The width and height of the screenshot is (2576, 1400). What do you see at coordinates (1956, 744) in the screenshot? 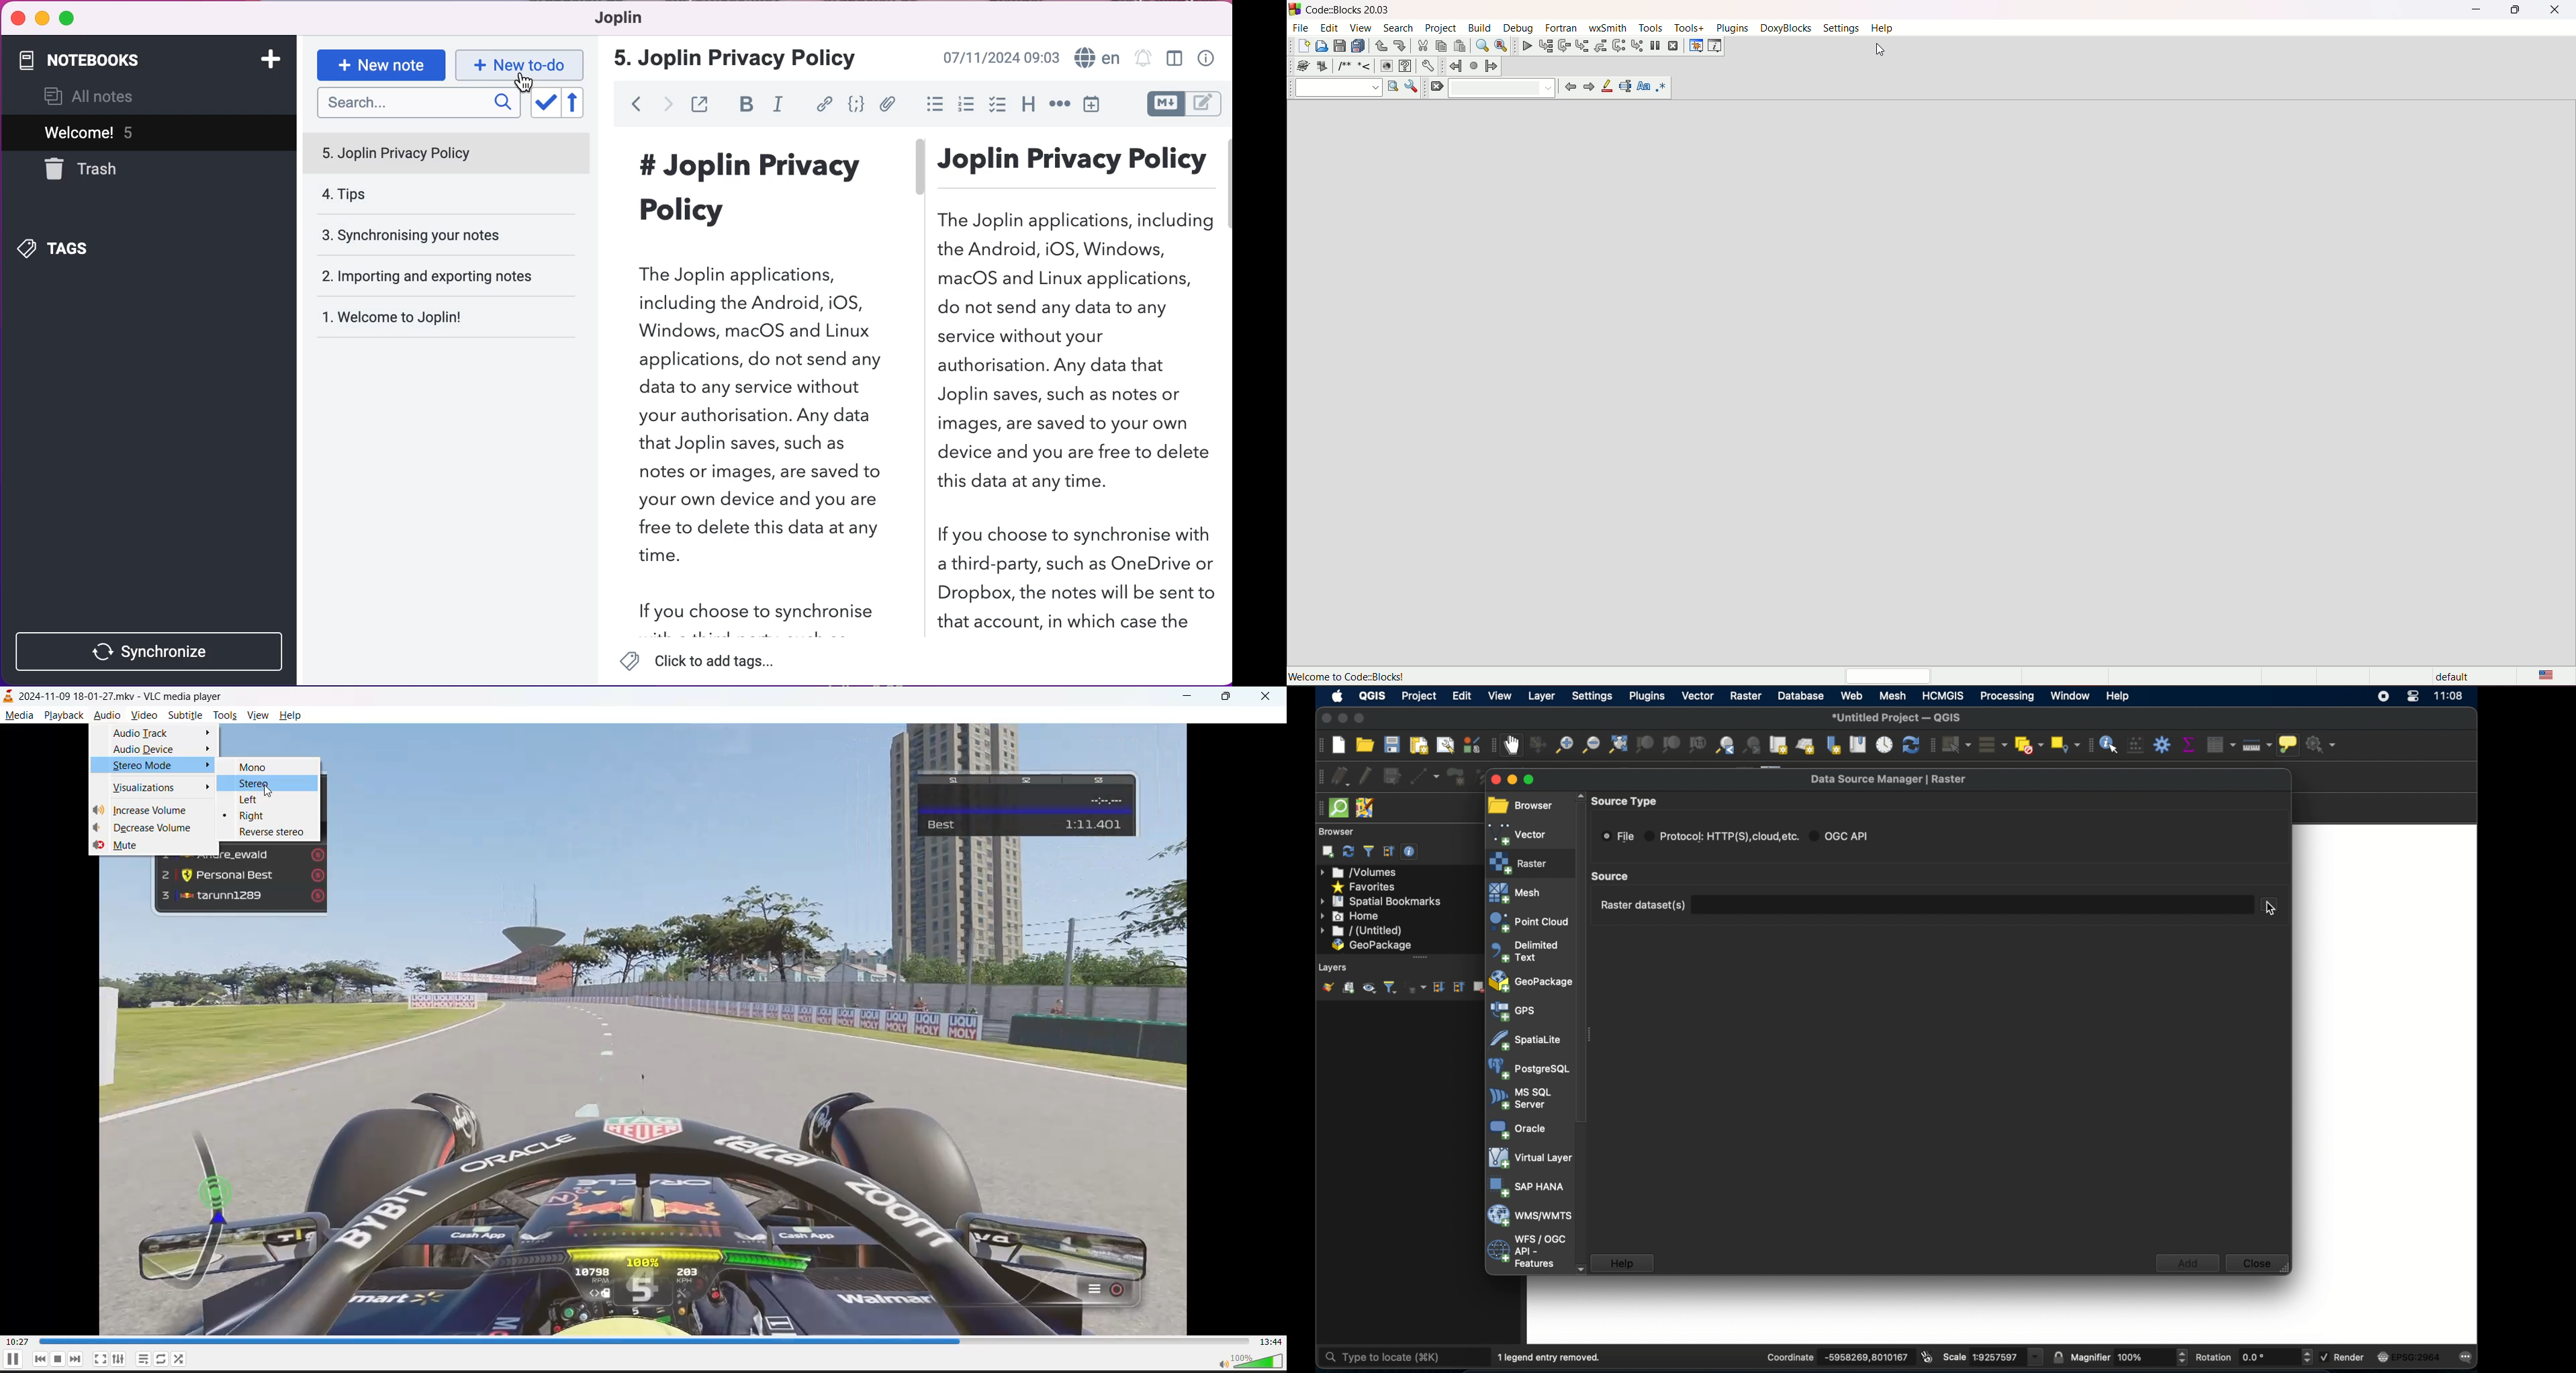
I see `select features by area or single click` at bounding box center [1956, 744].